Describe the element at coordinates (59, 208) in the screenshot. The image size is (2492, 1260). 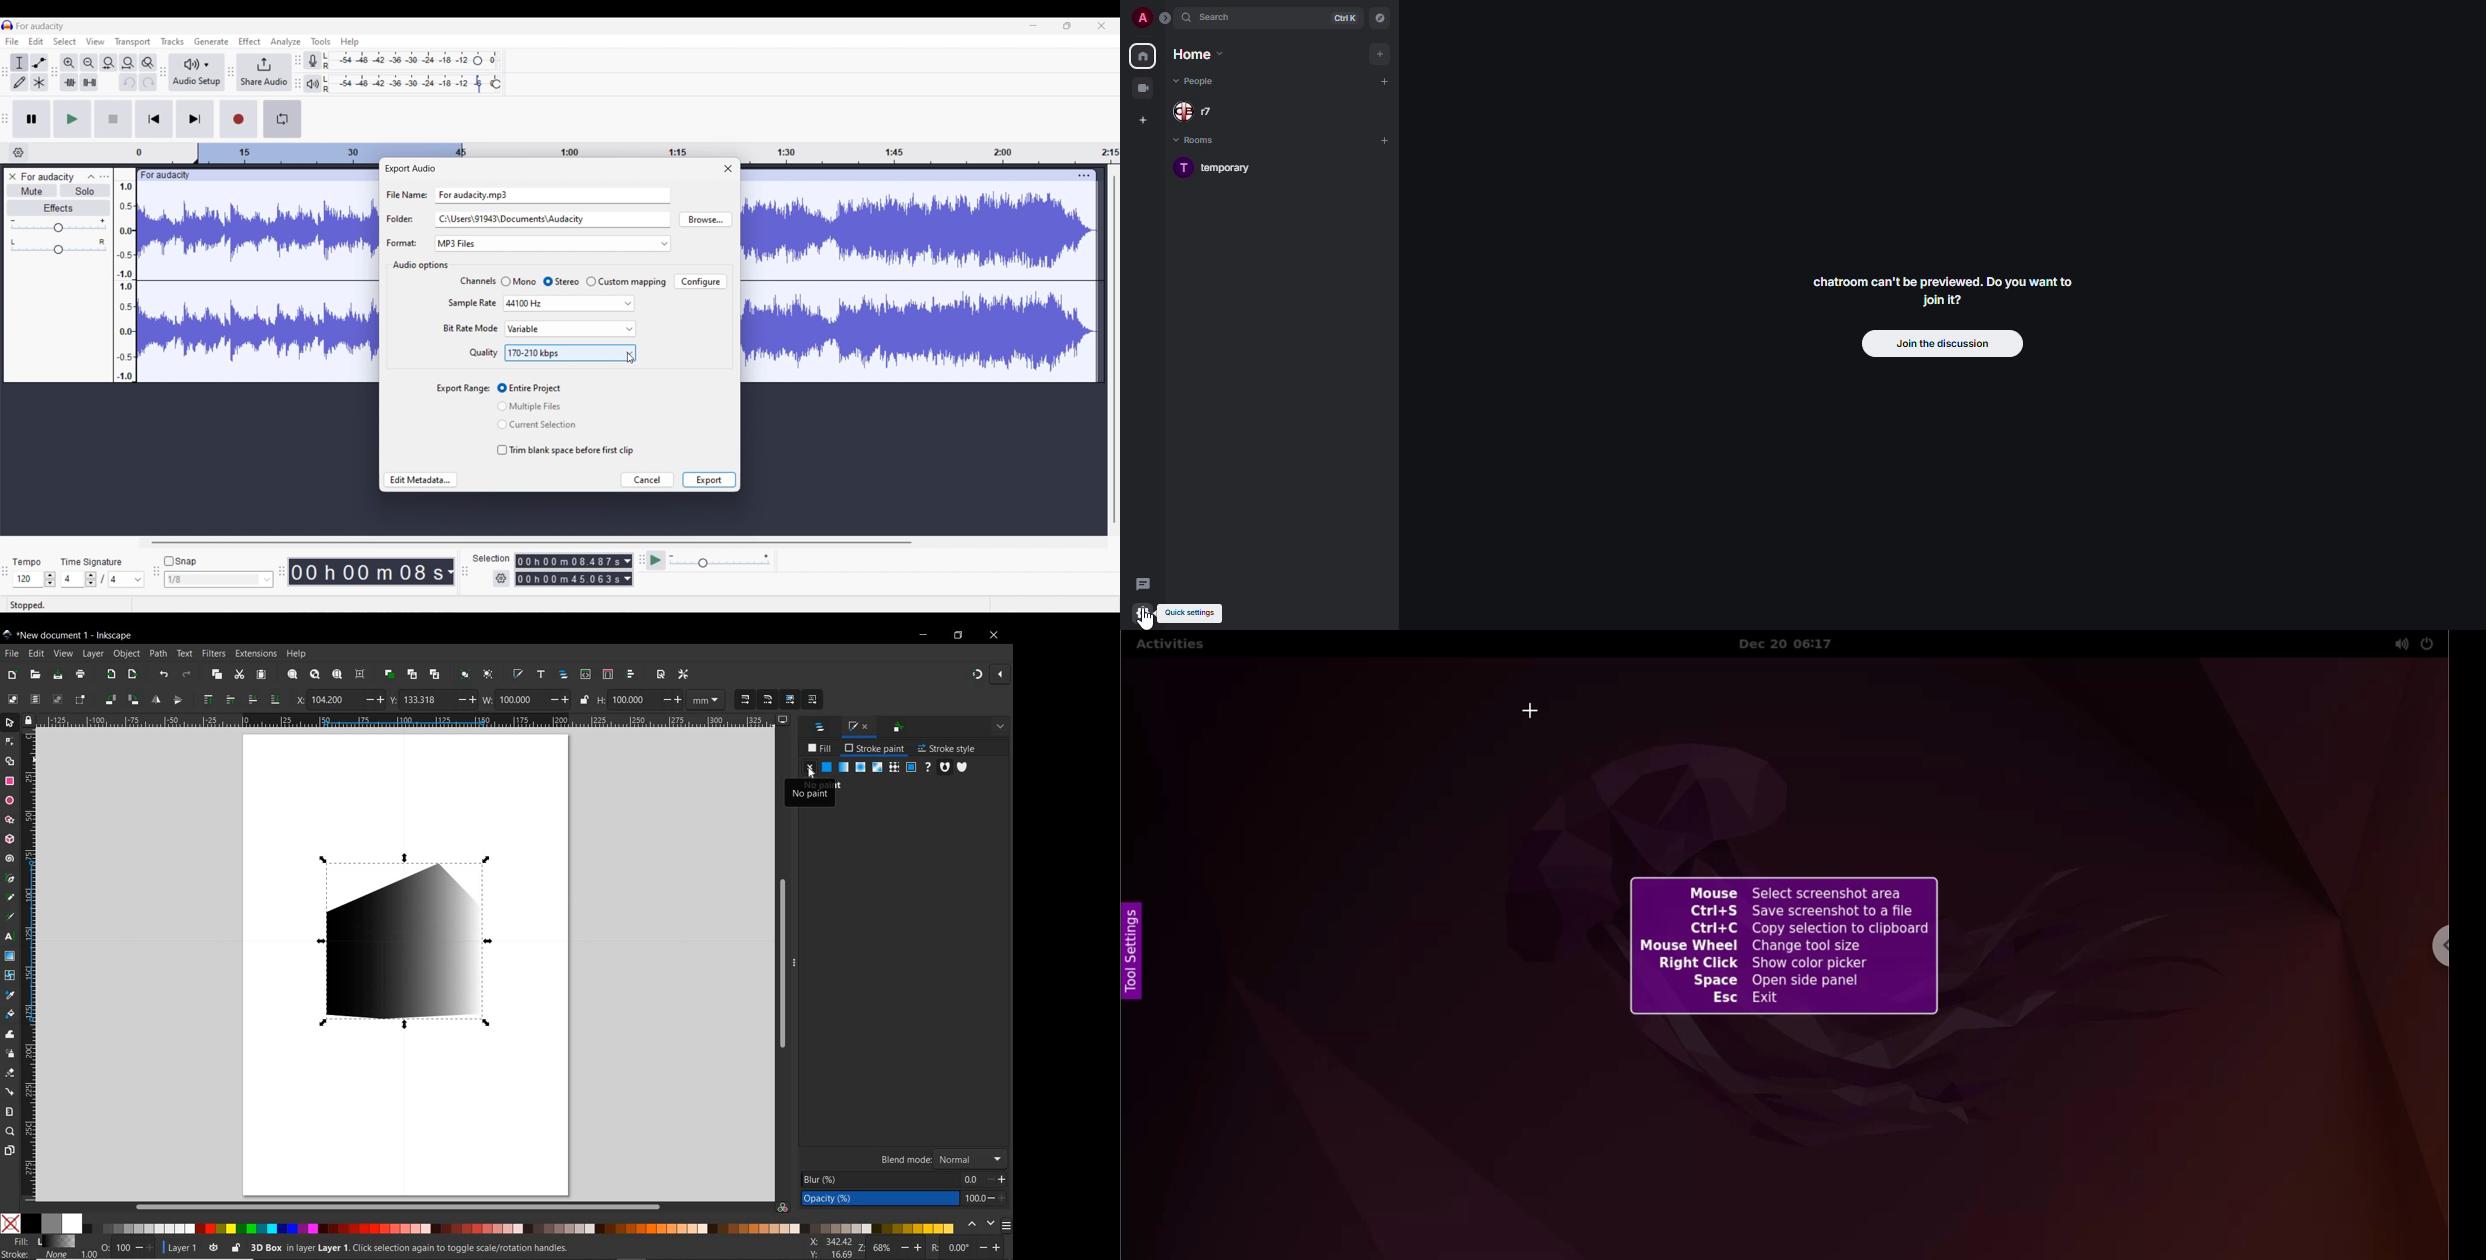
I see `Effects` at that location.